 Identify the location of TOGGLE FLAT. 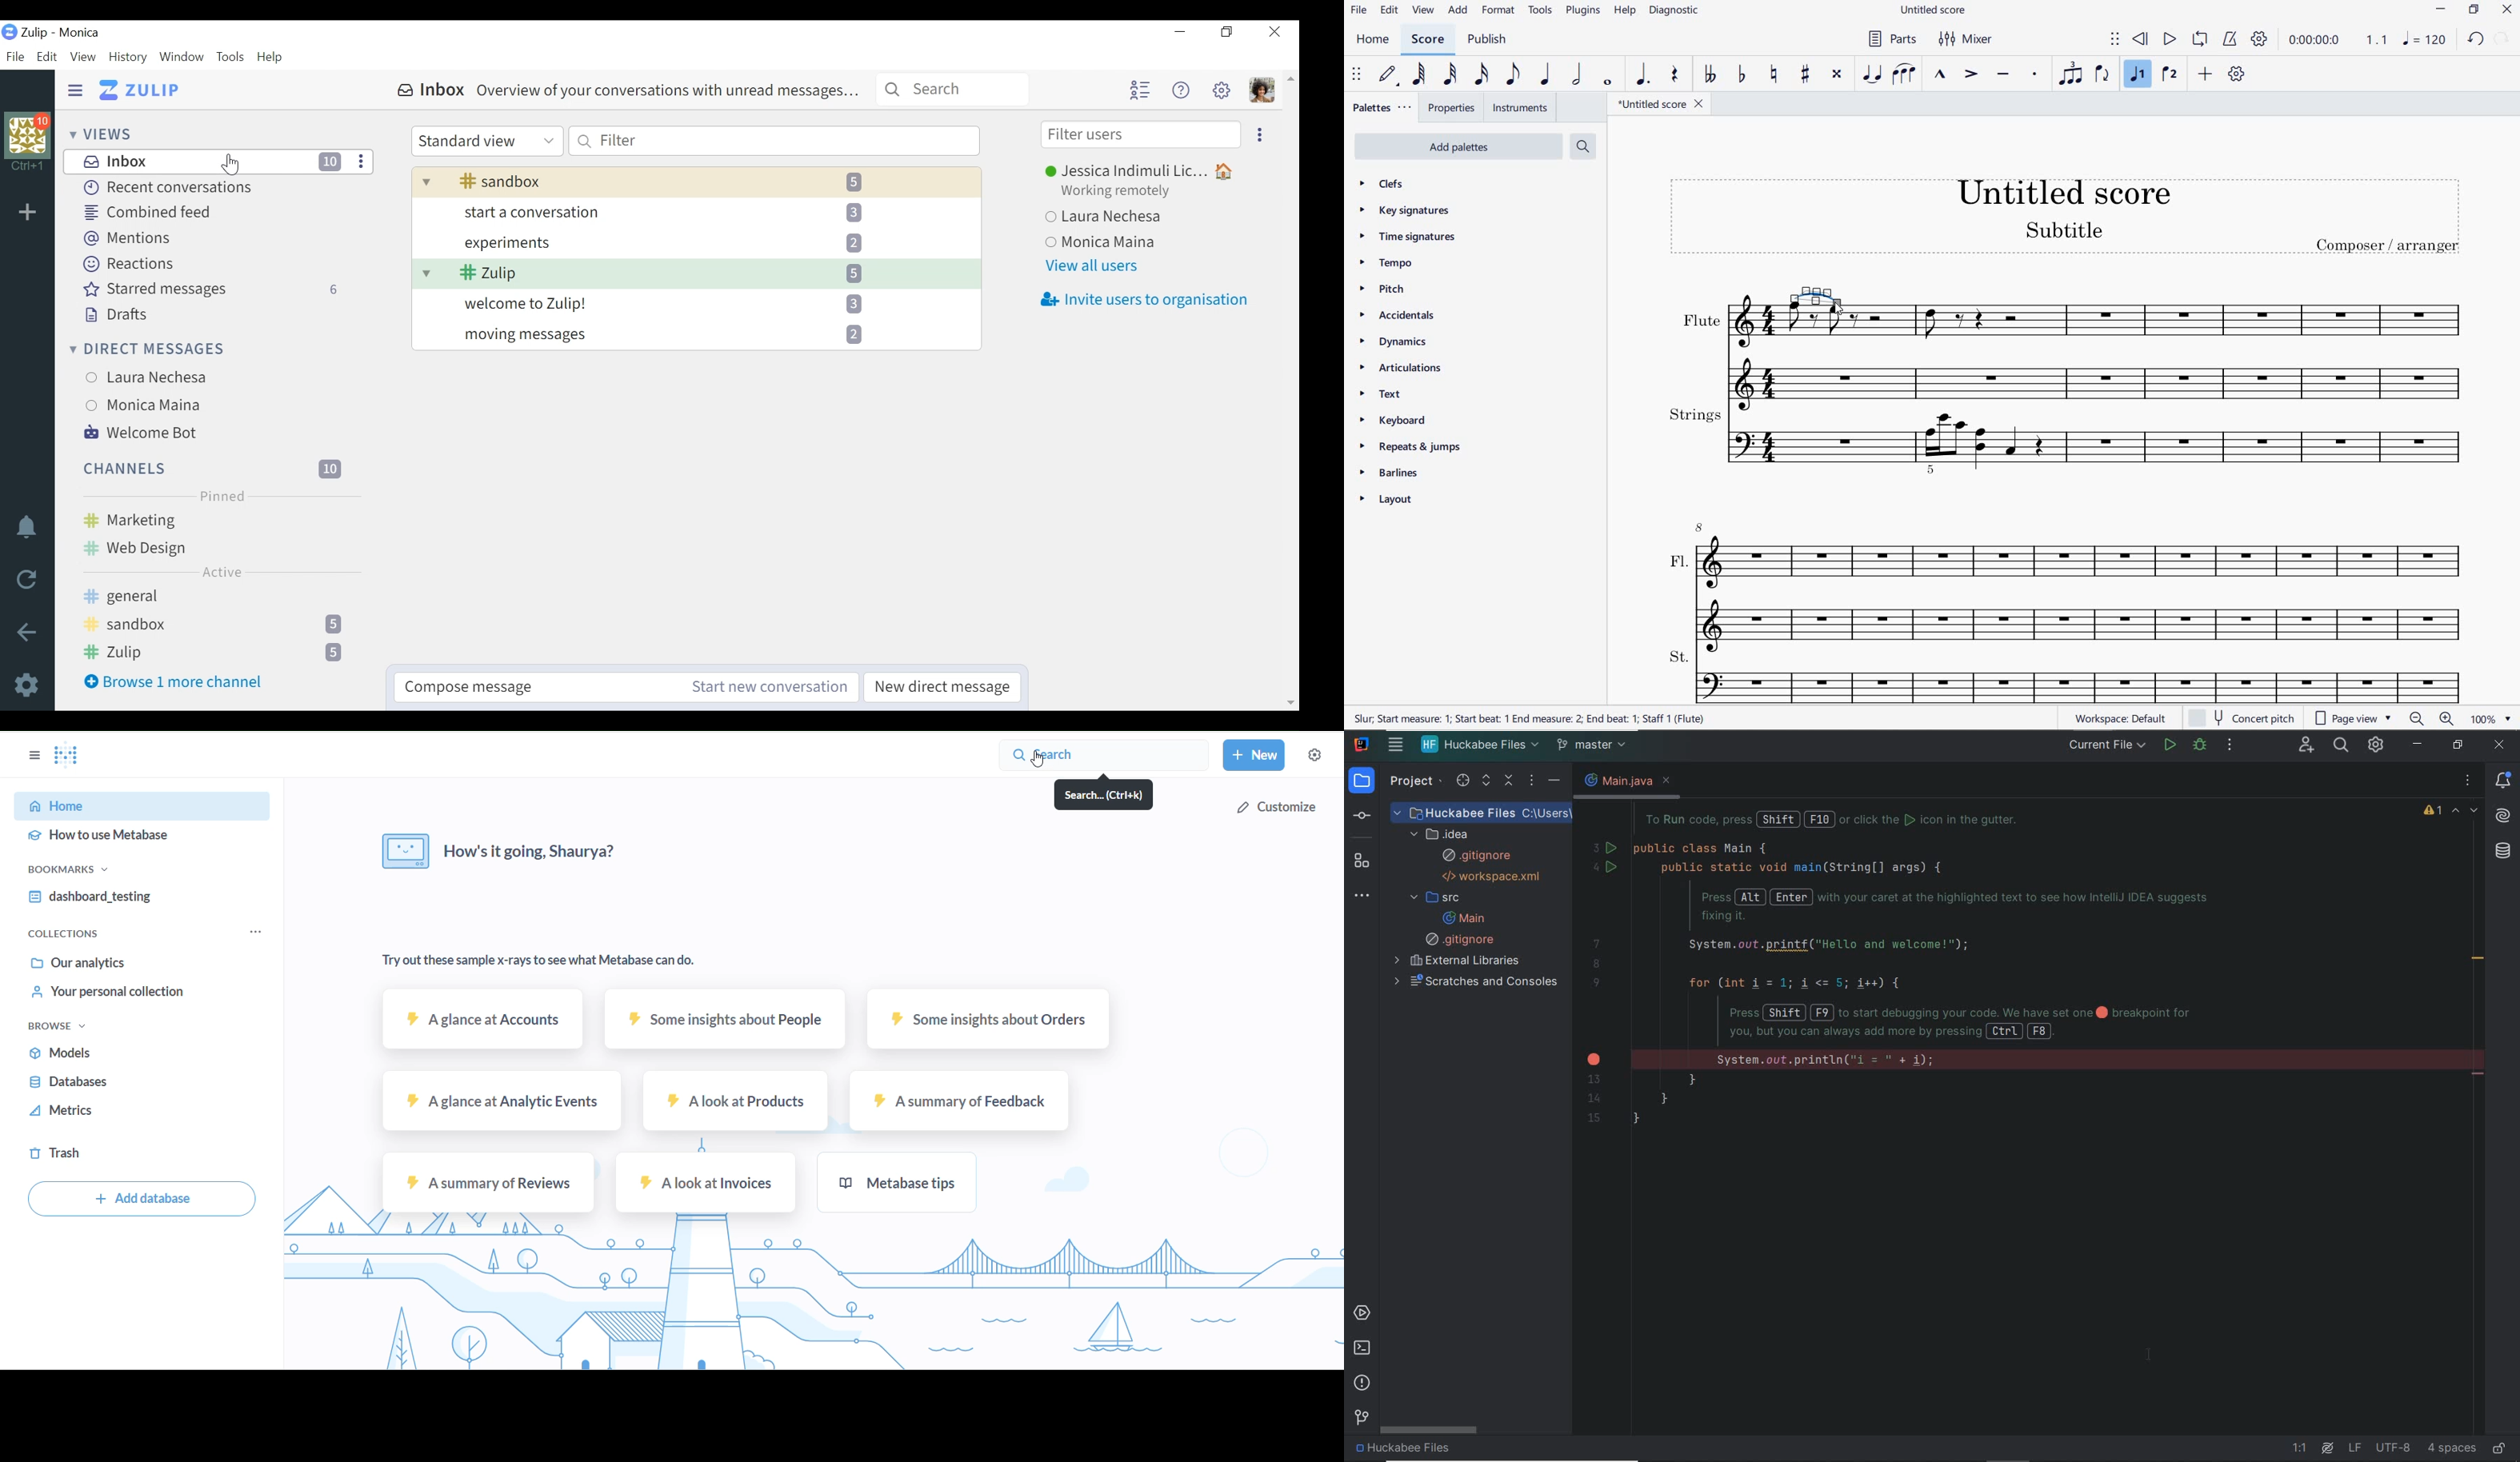
(1741, 76).